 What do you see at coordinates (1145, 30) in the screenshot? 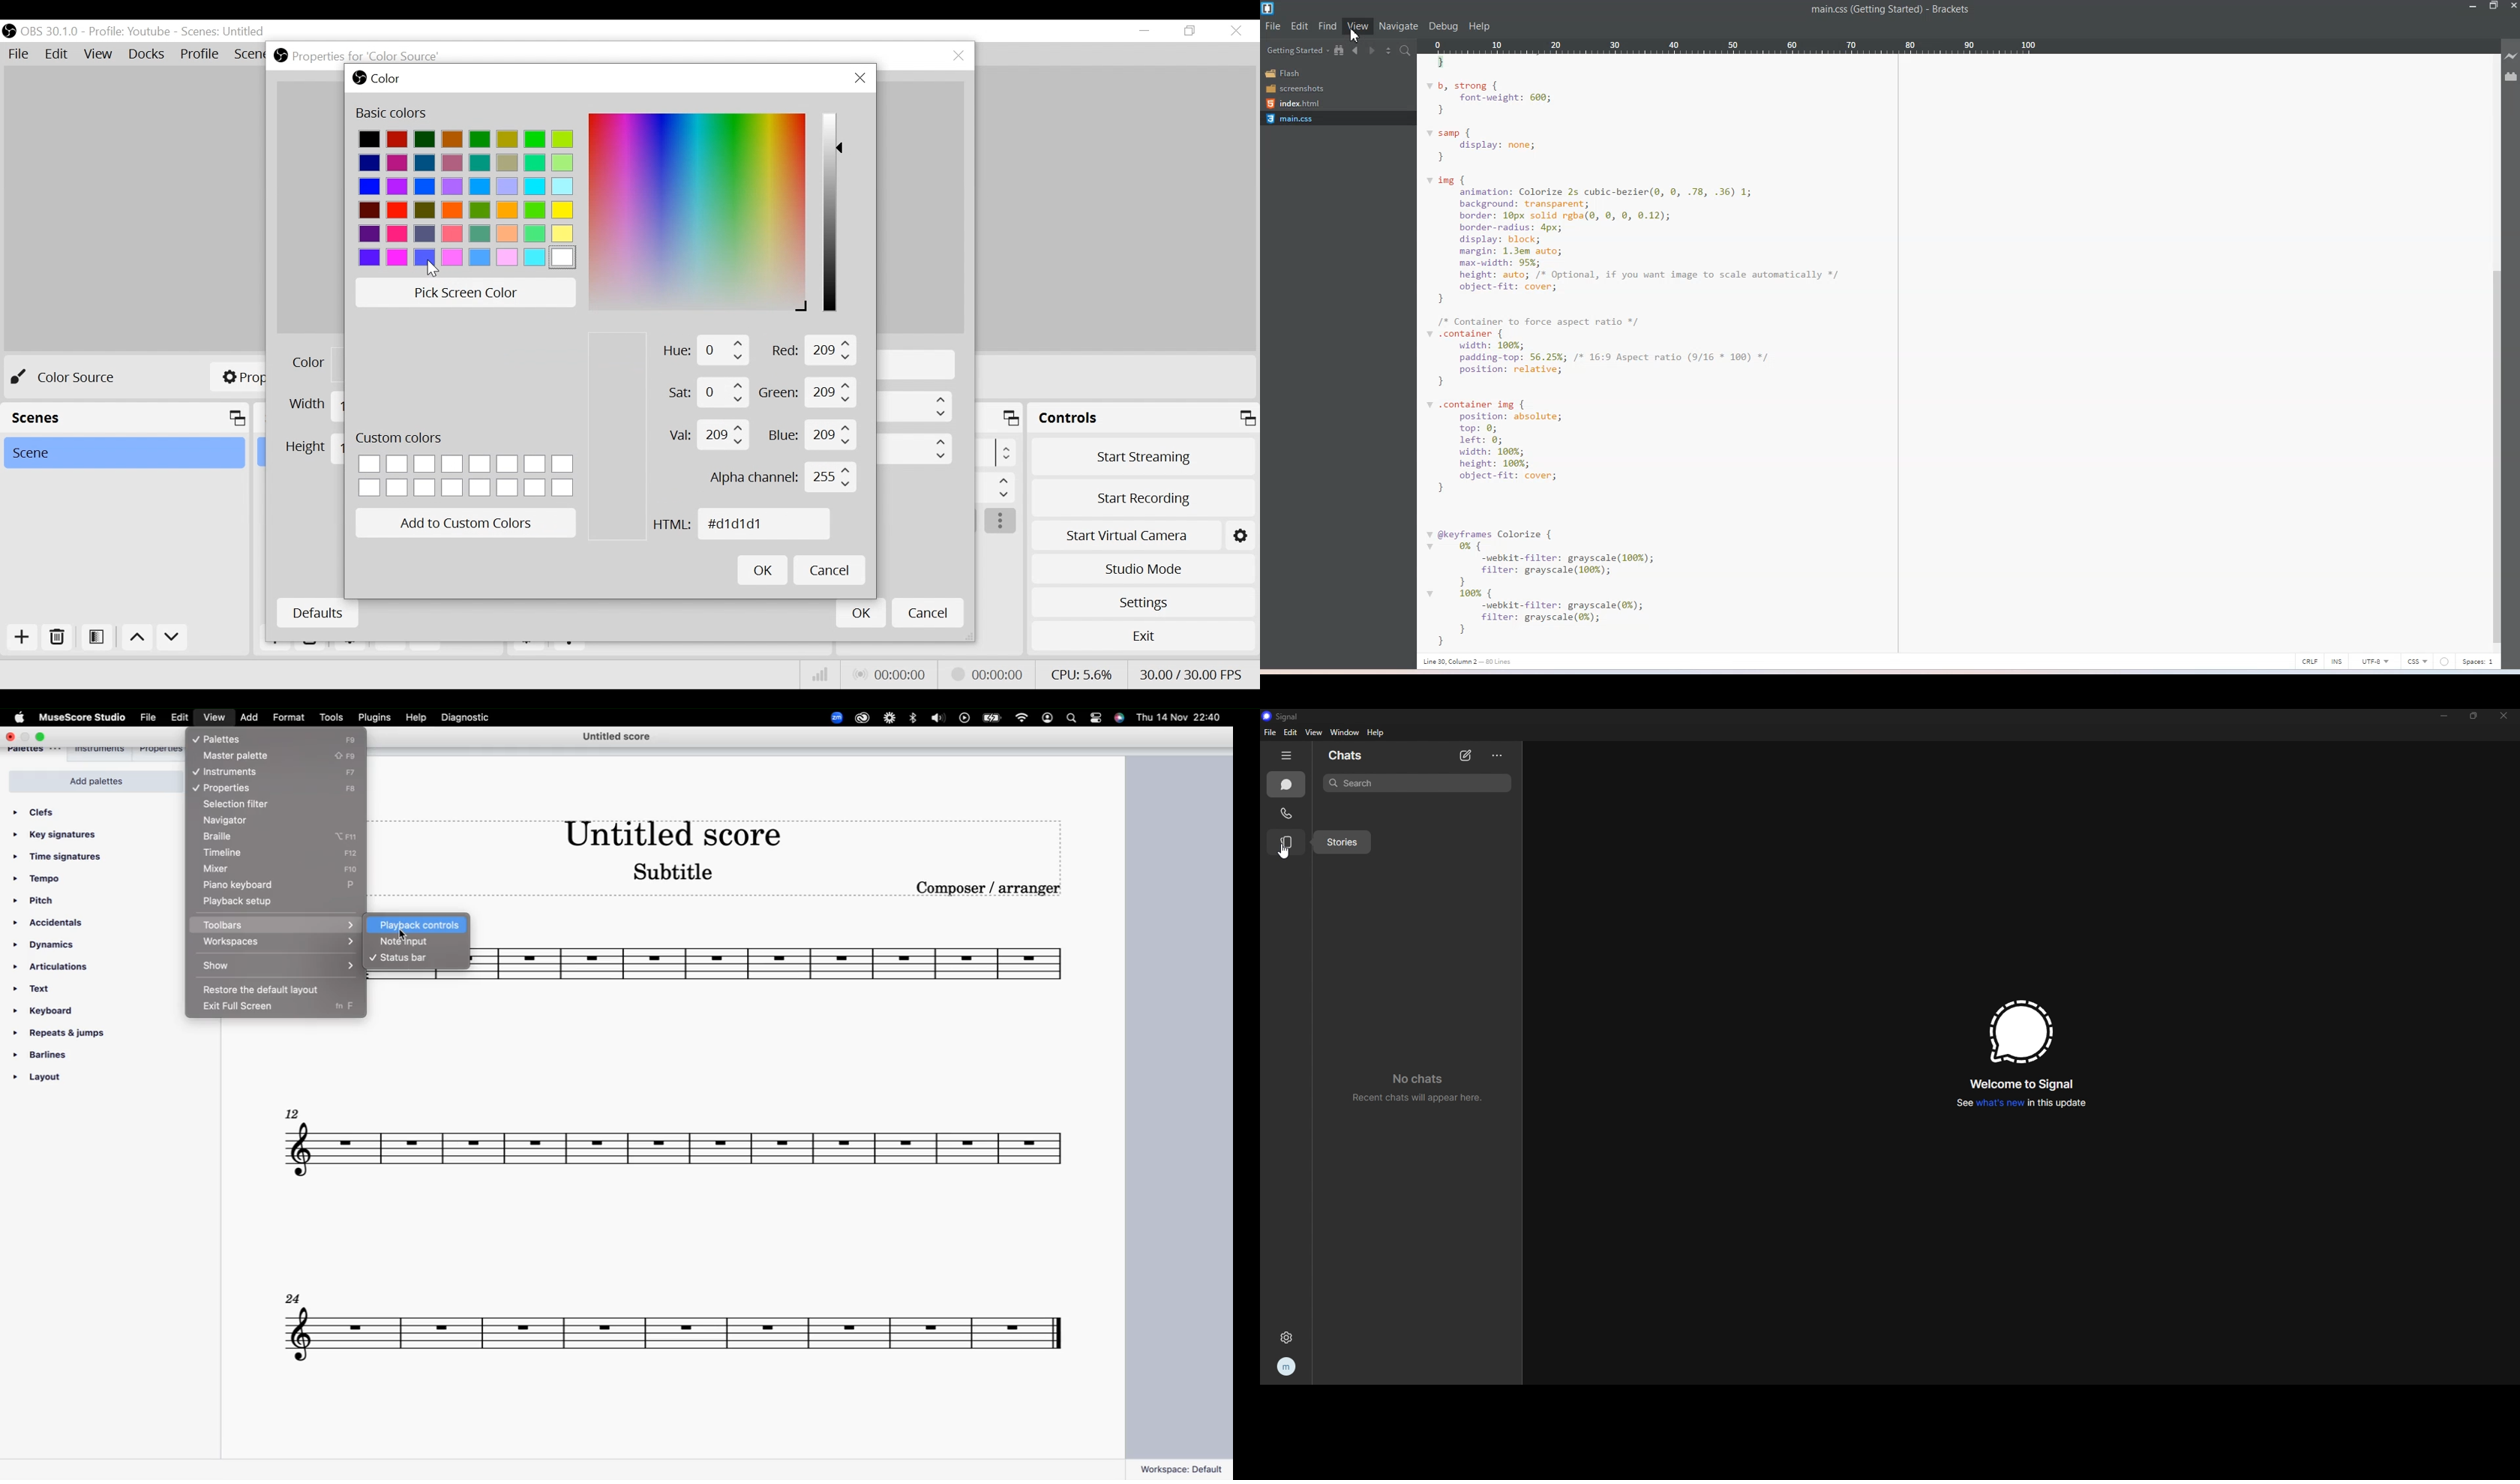
I see `minimize` at bounding box center [1145, 30].